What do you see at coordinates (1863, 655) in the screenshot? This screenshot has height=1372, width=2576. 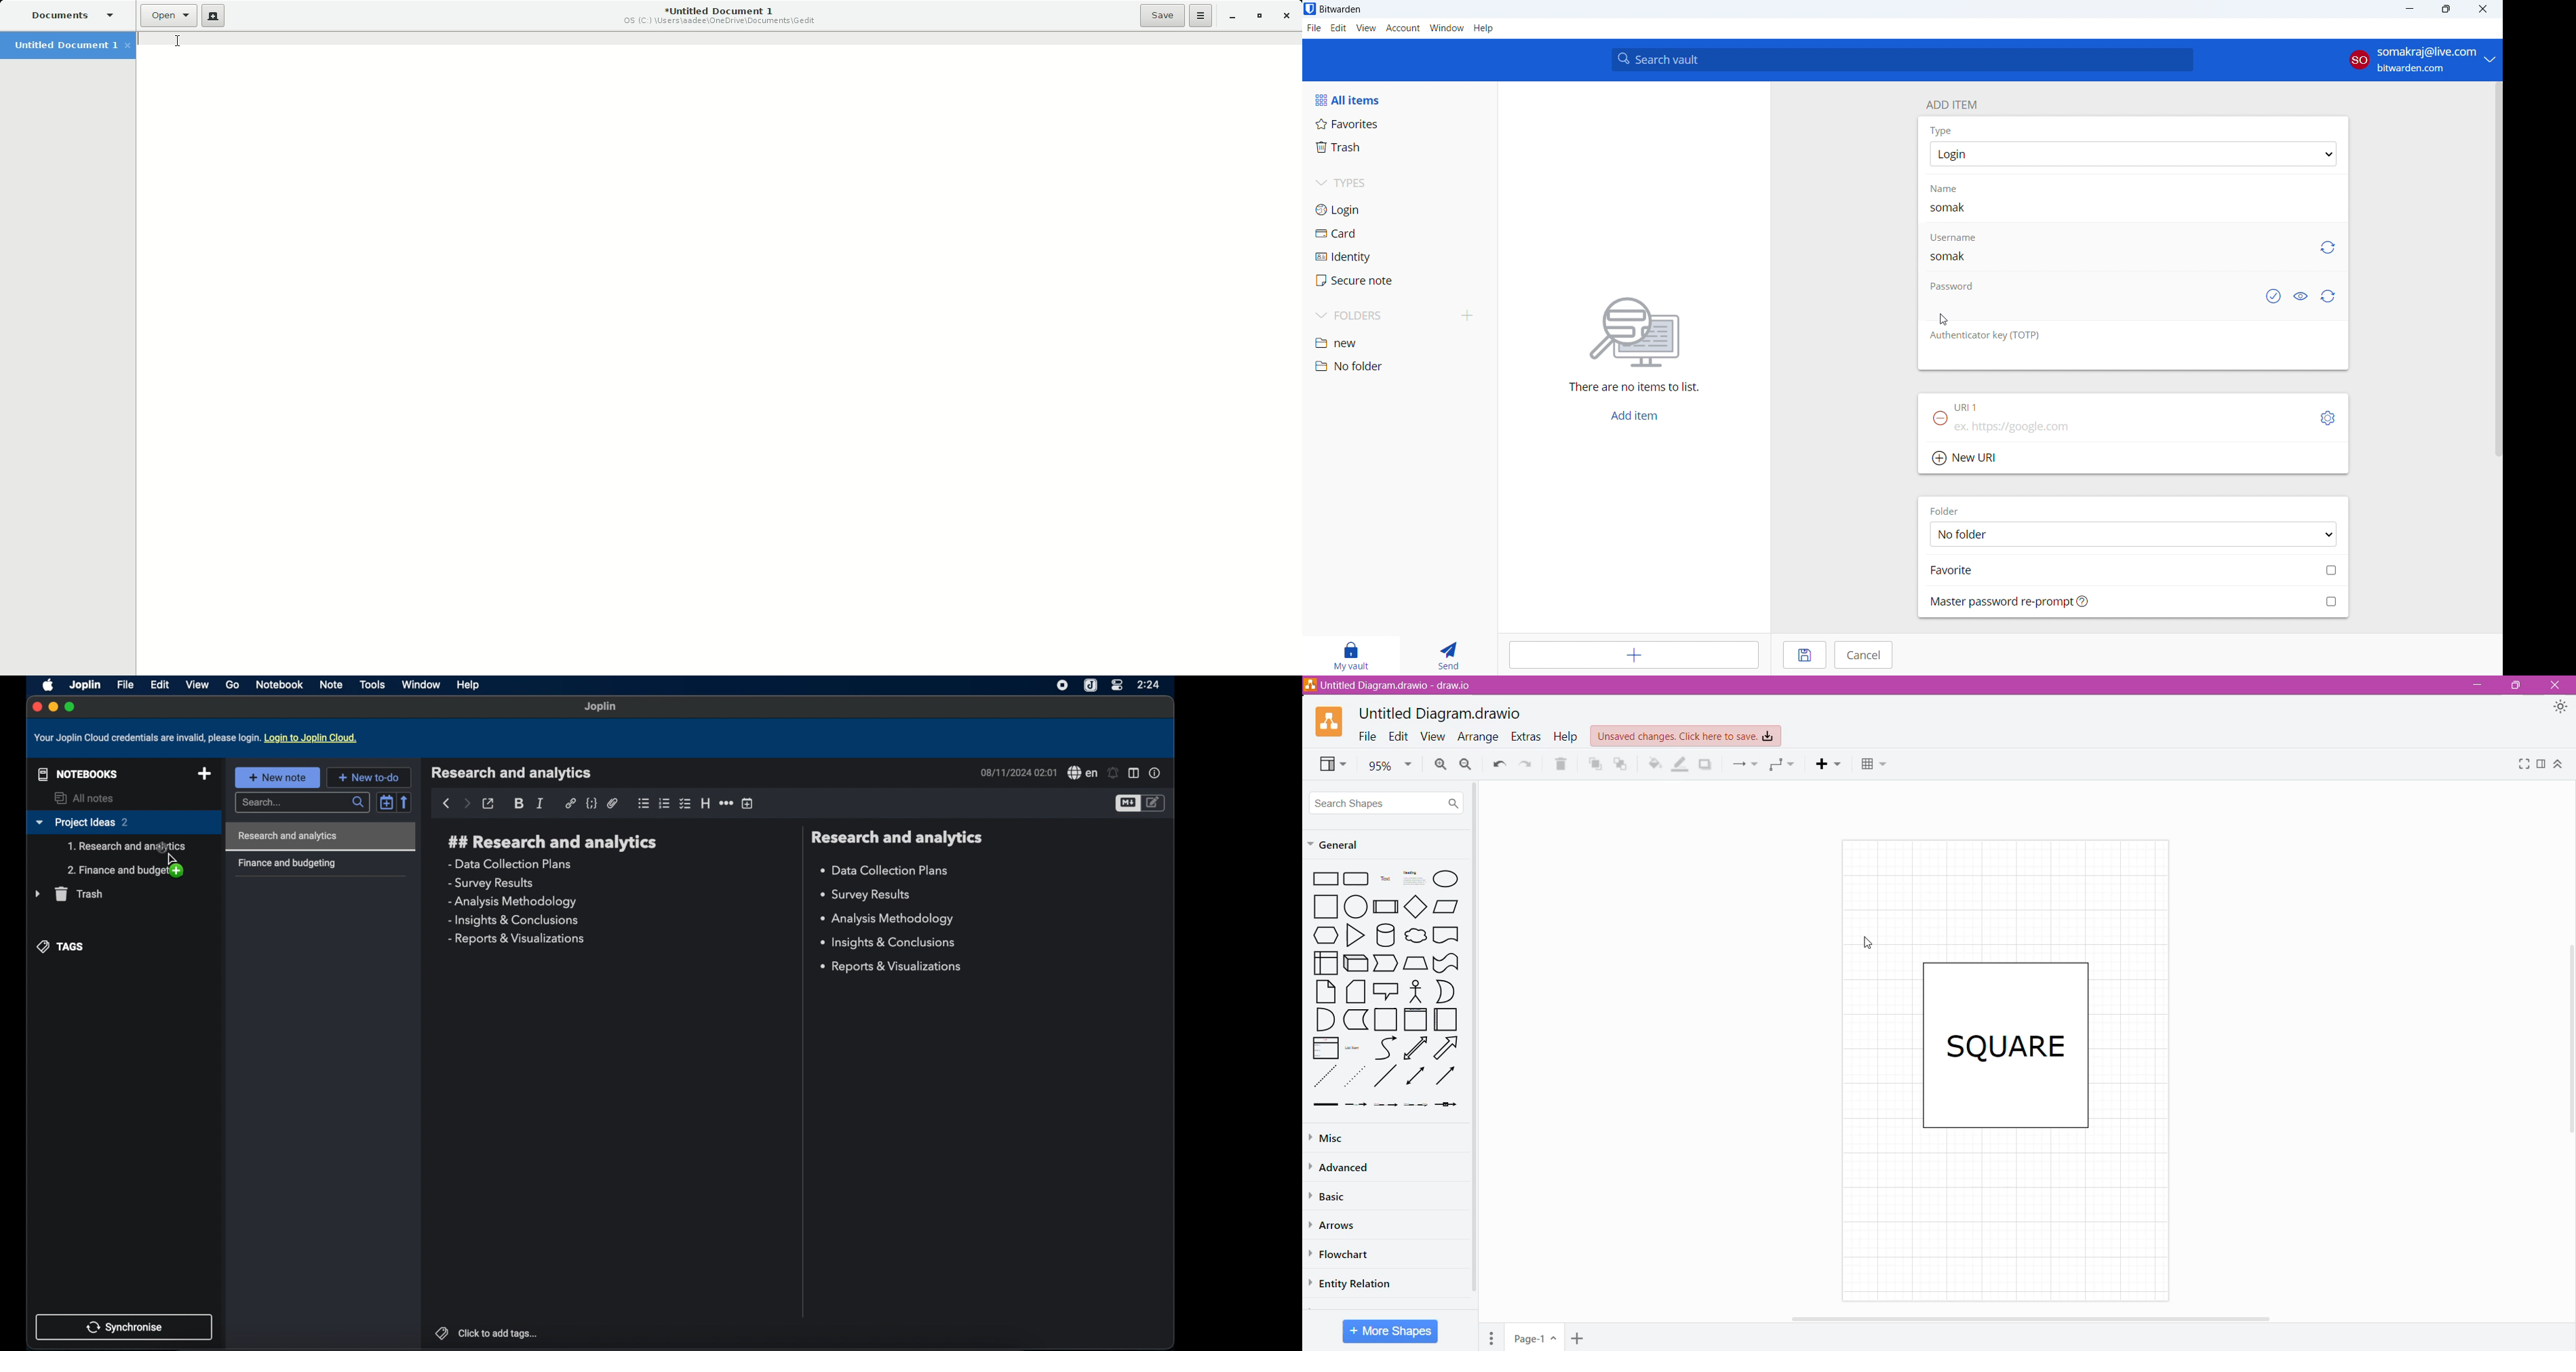 I see `cancel` at bounding box center [1863, 655].